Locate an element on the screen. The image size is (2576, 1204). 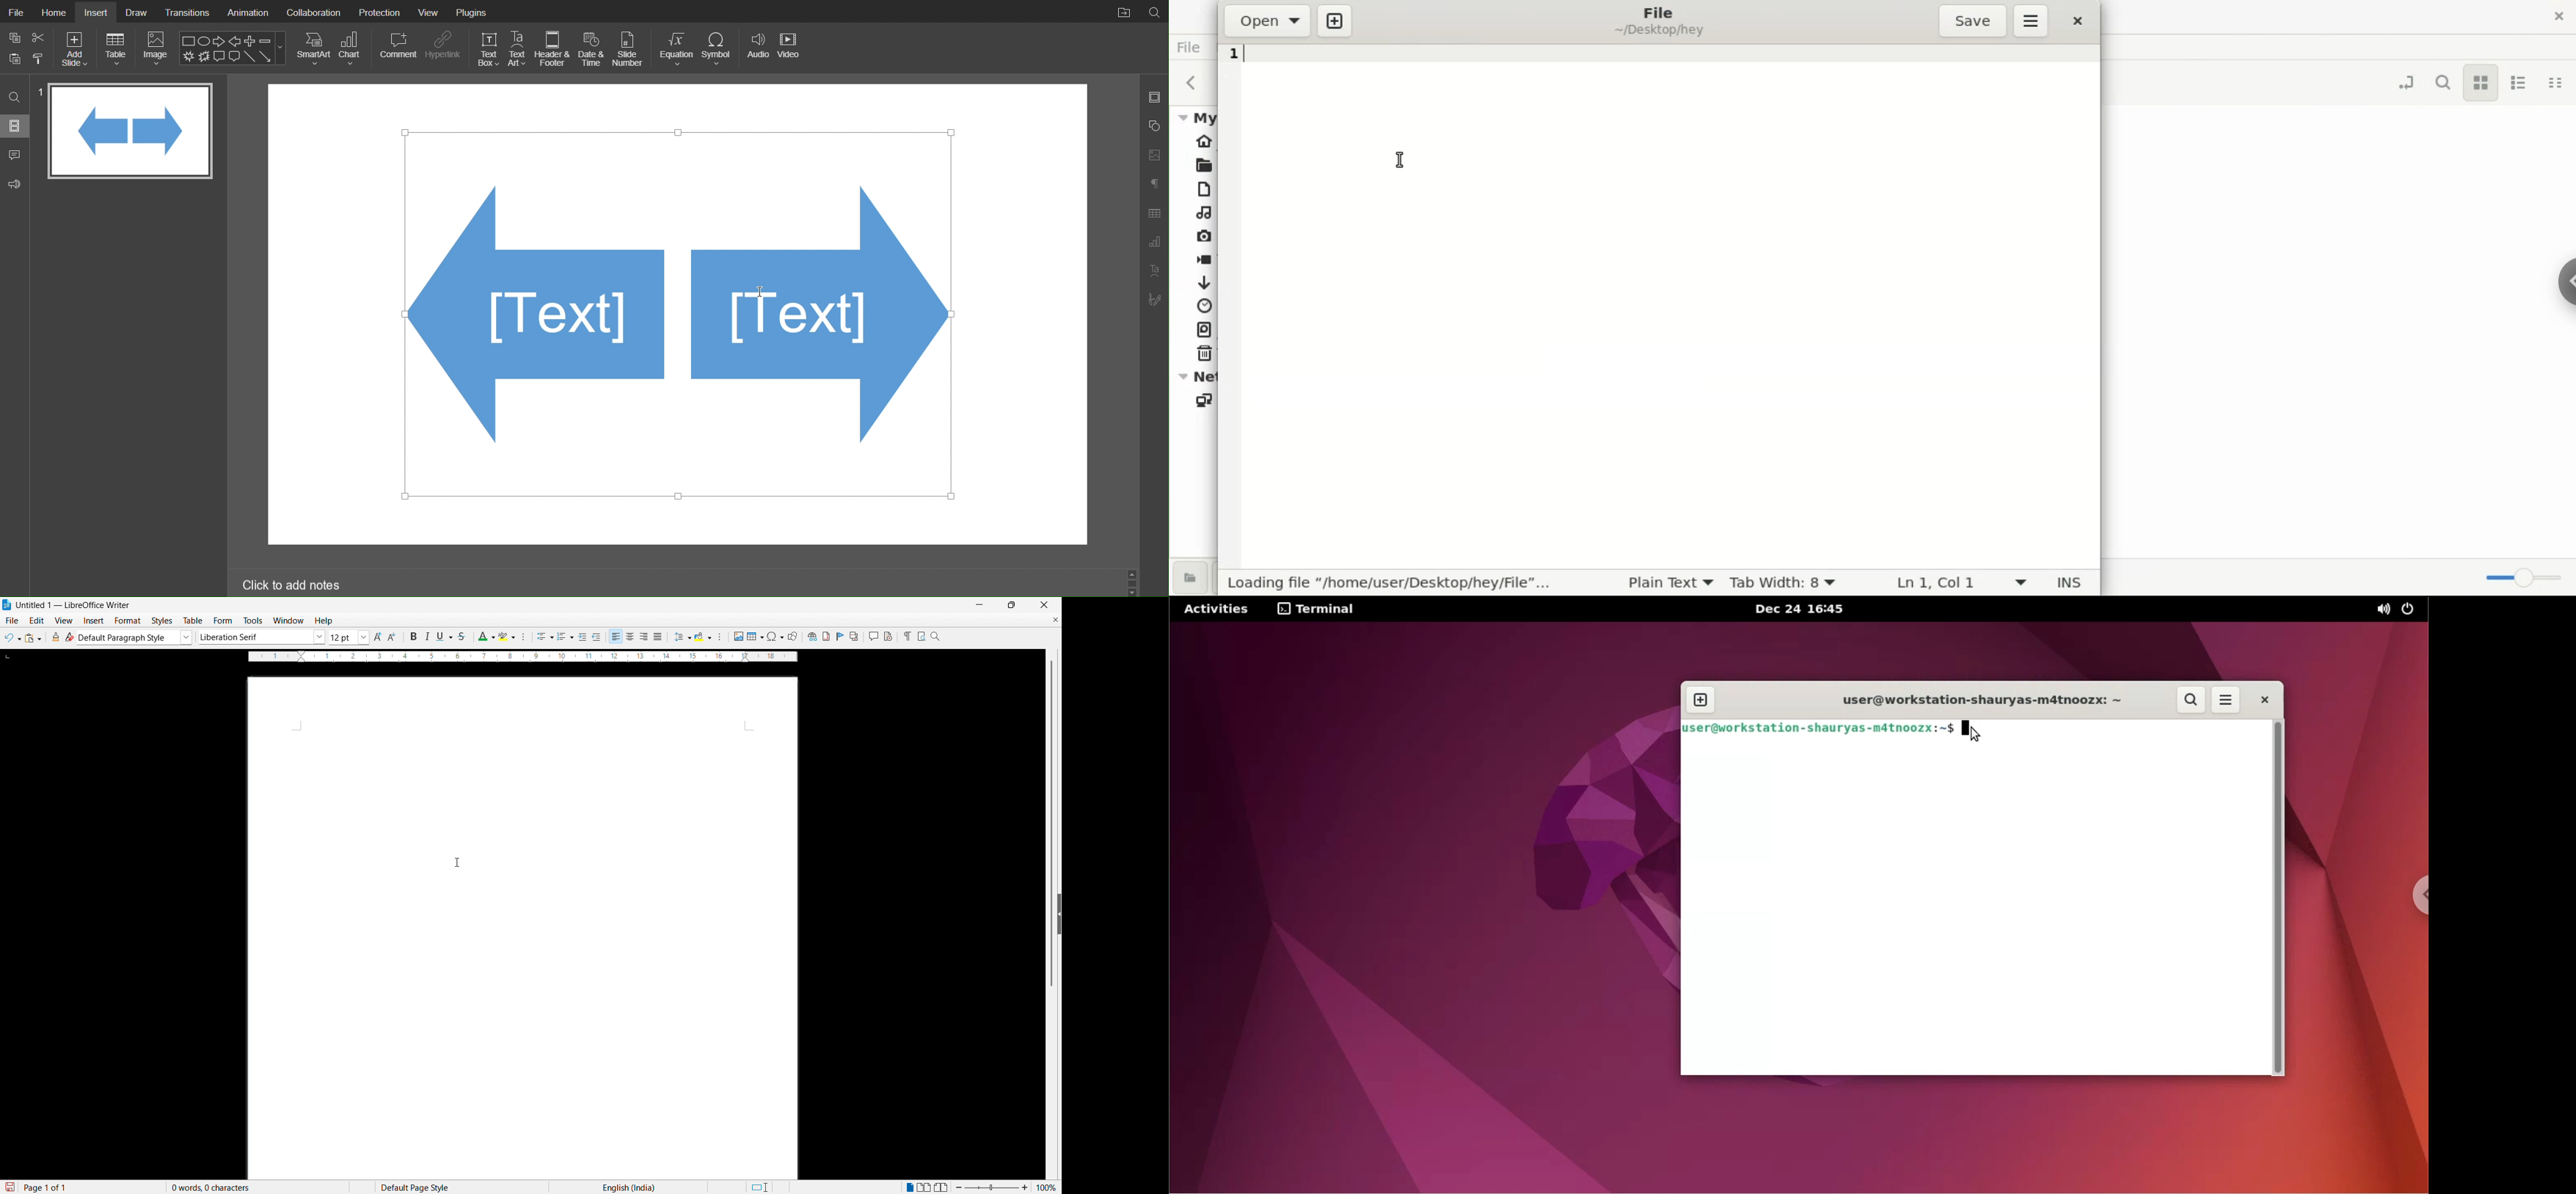
Collaboration is located at coordinates (314, 12).